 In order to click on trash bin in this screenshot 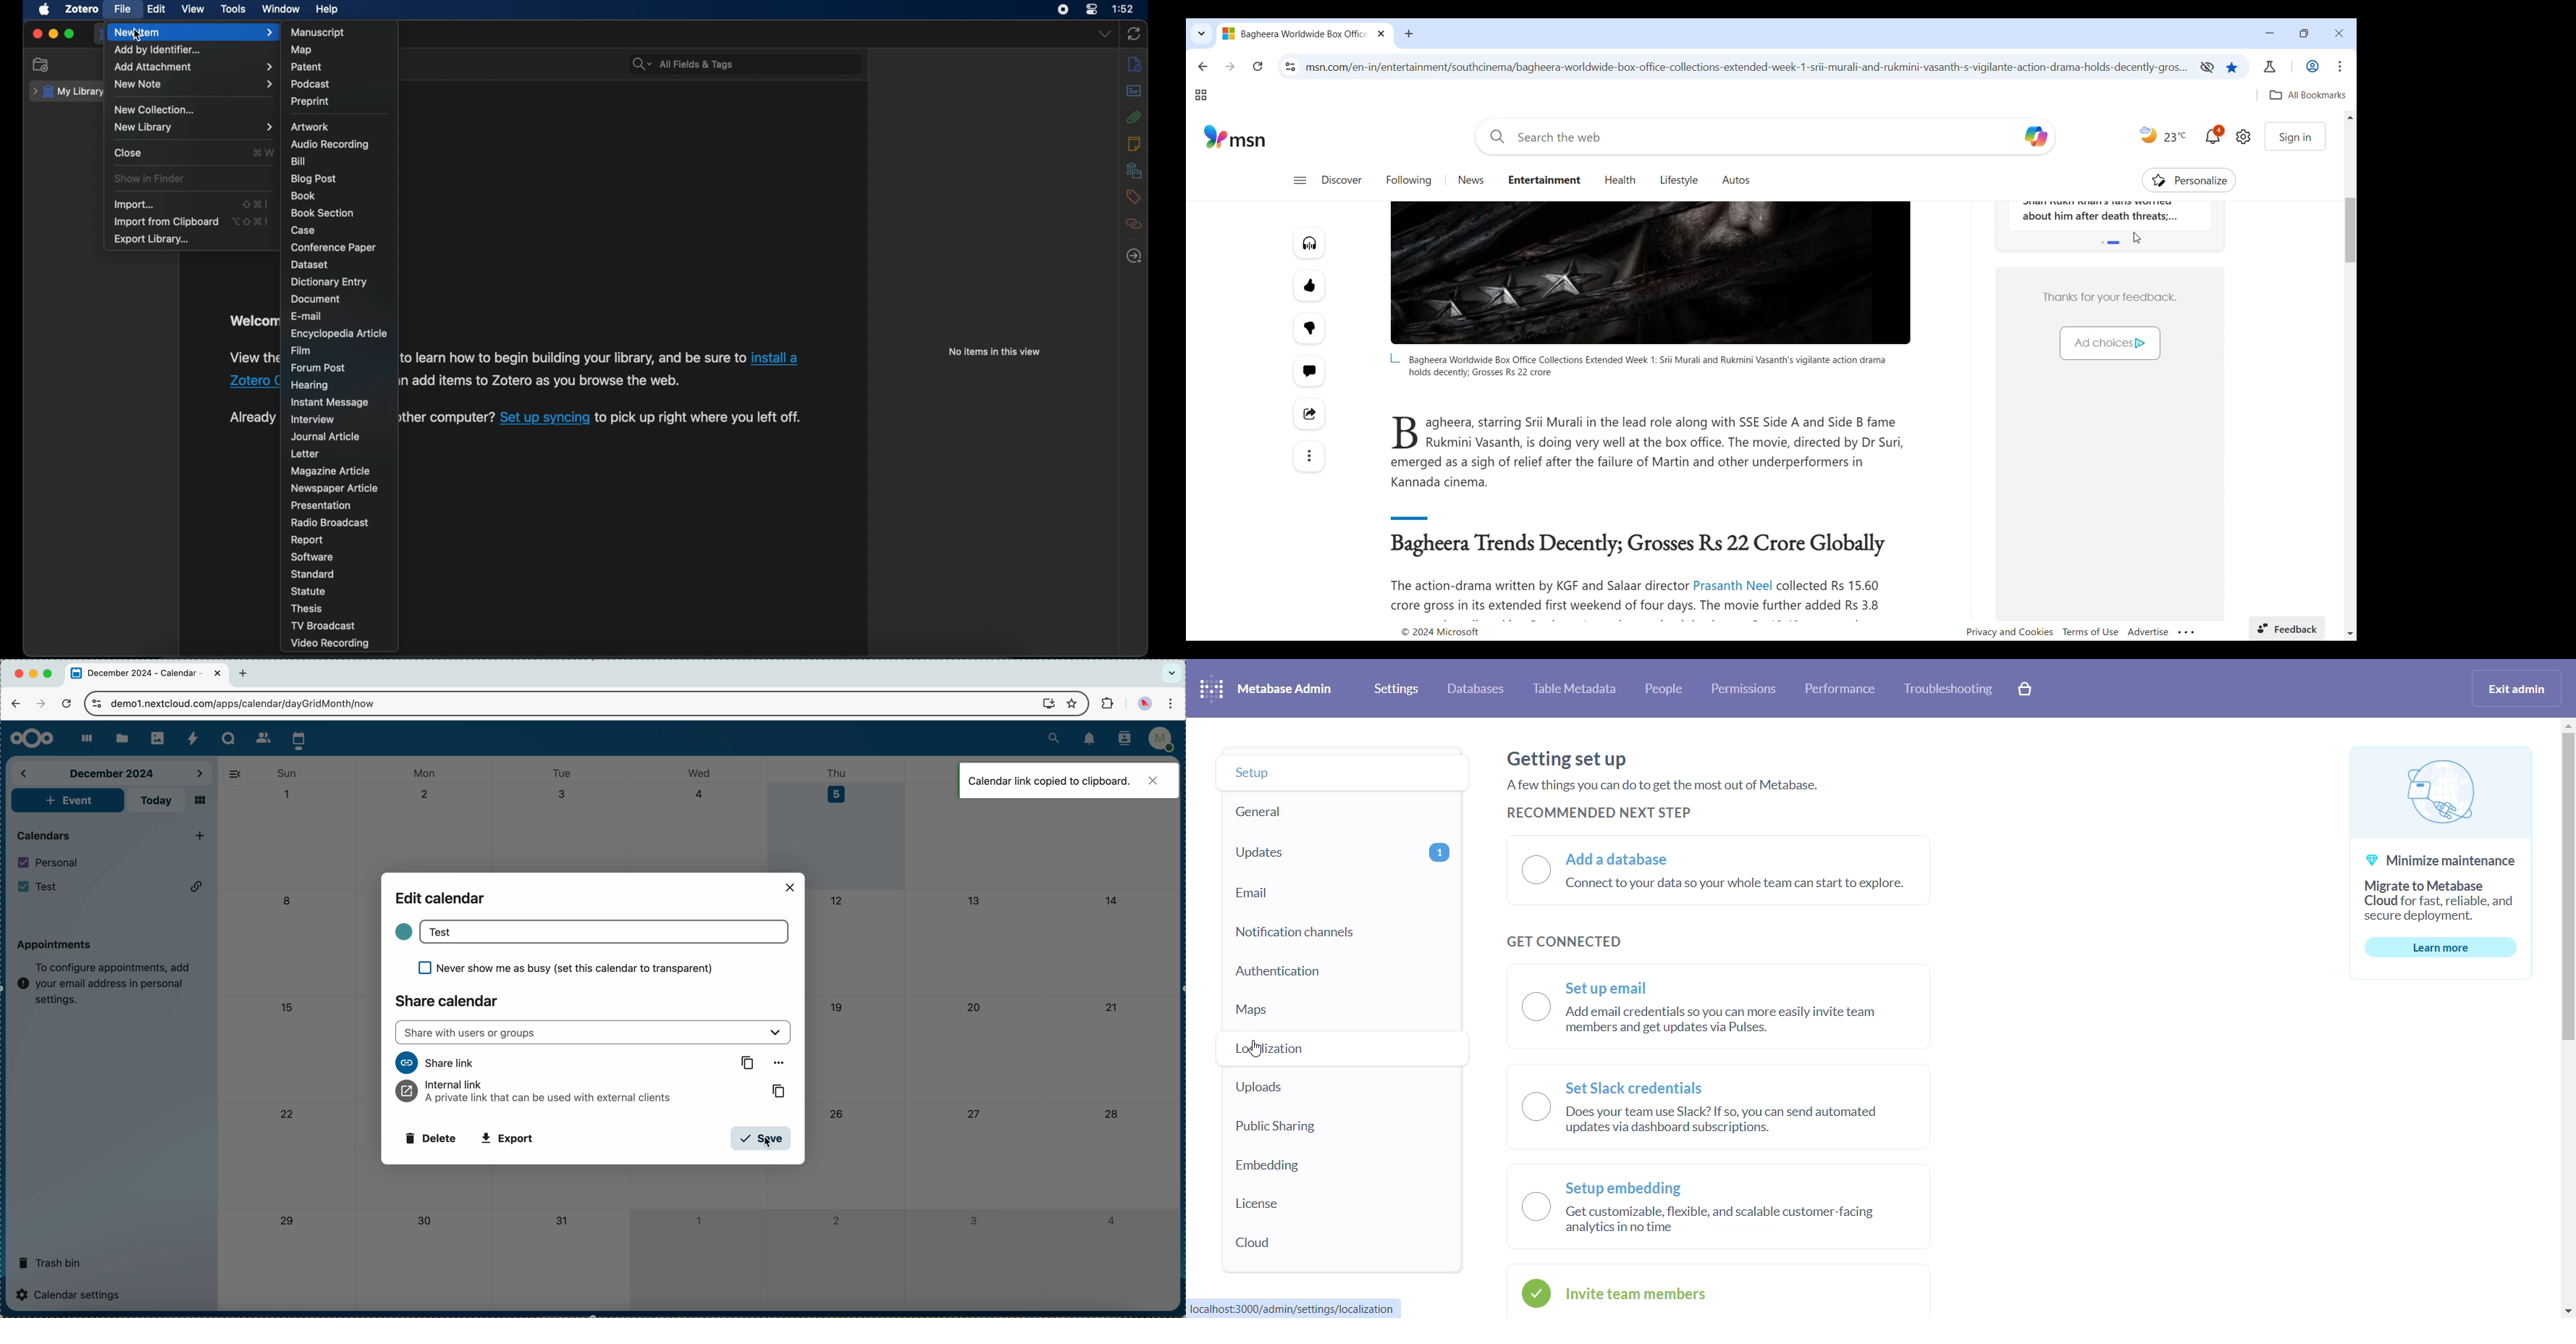, I will do `click(50, 1260)`.